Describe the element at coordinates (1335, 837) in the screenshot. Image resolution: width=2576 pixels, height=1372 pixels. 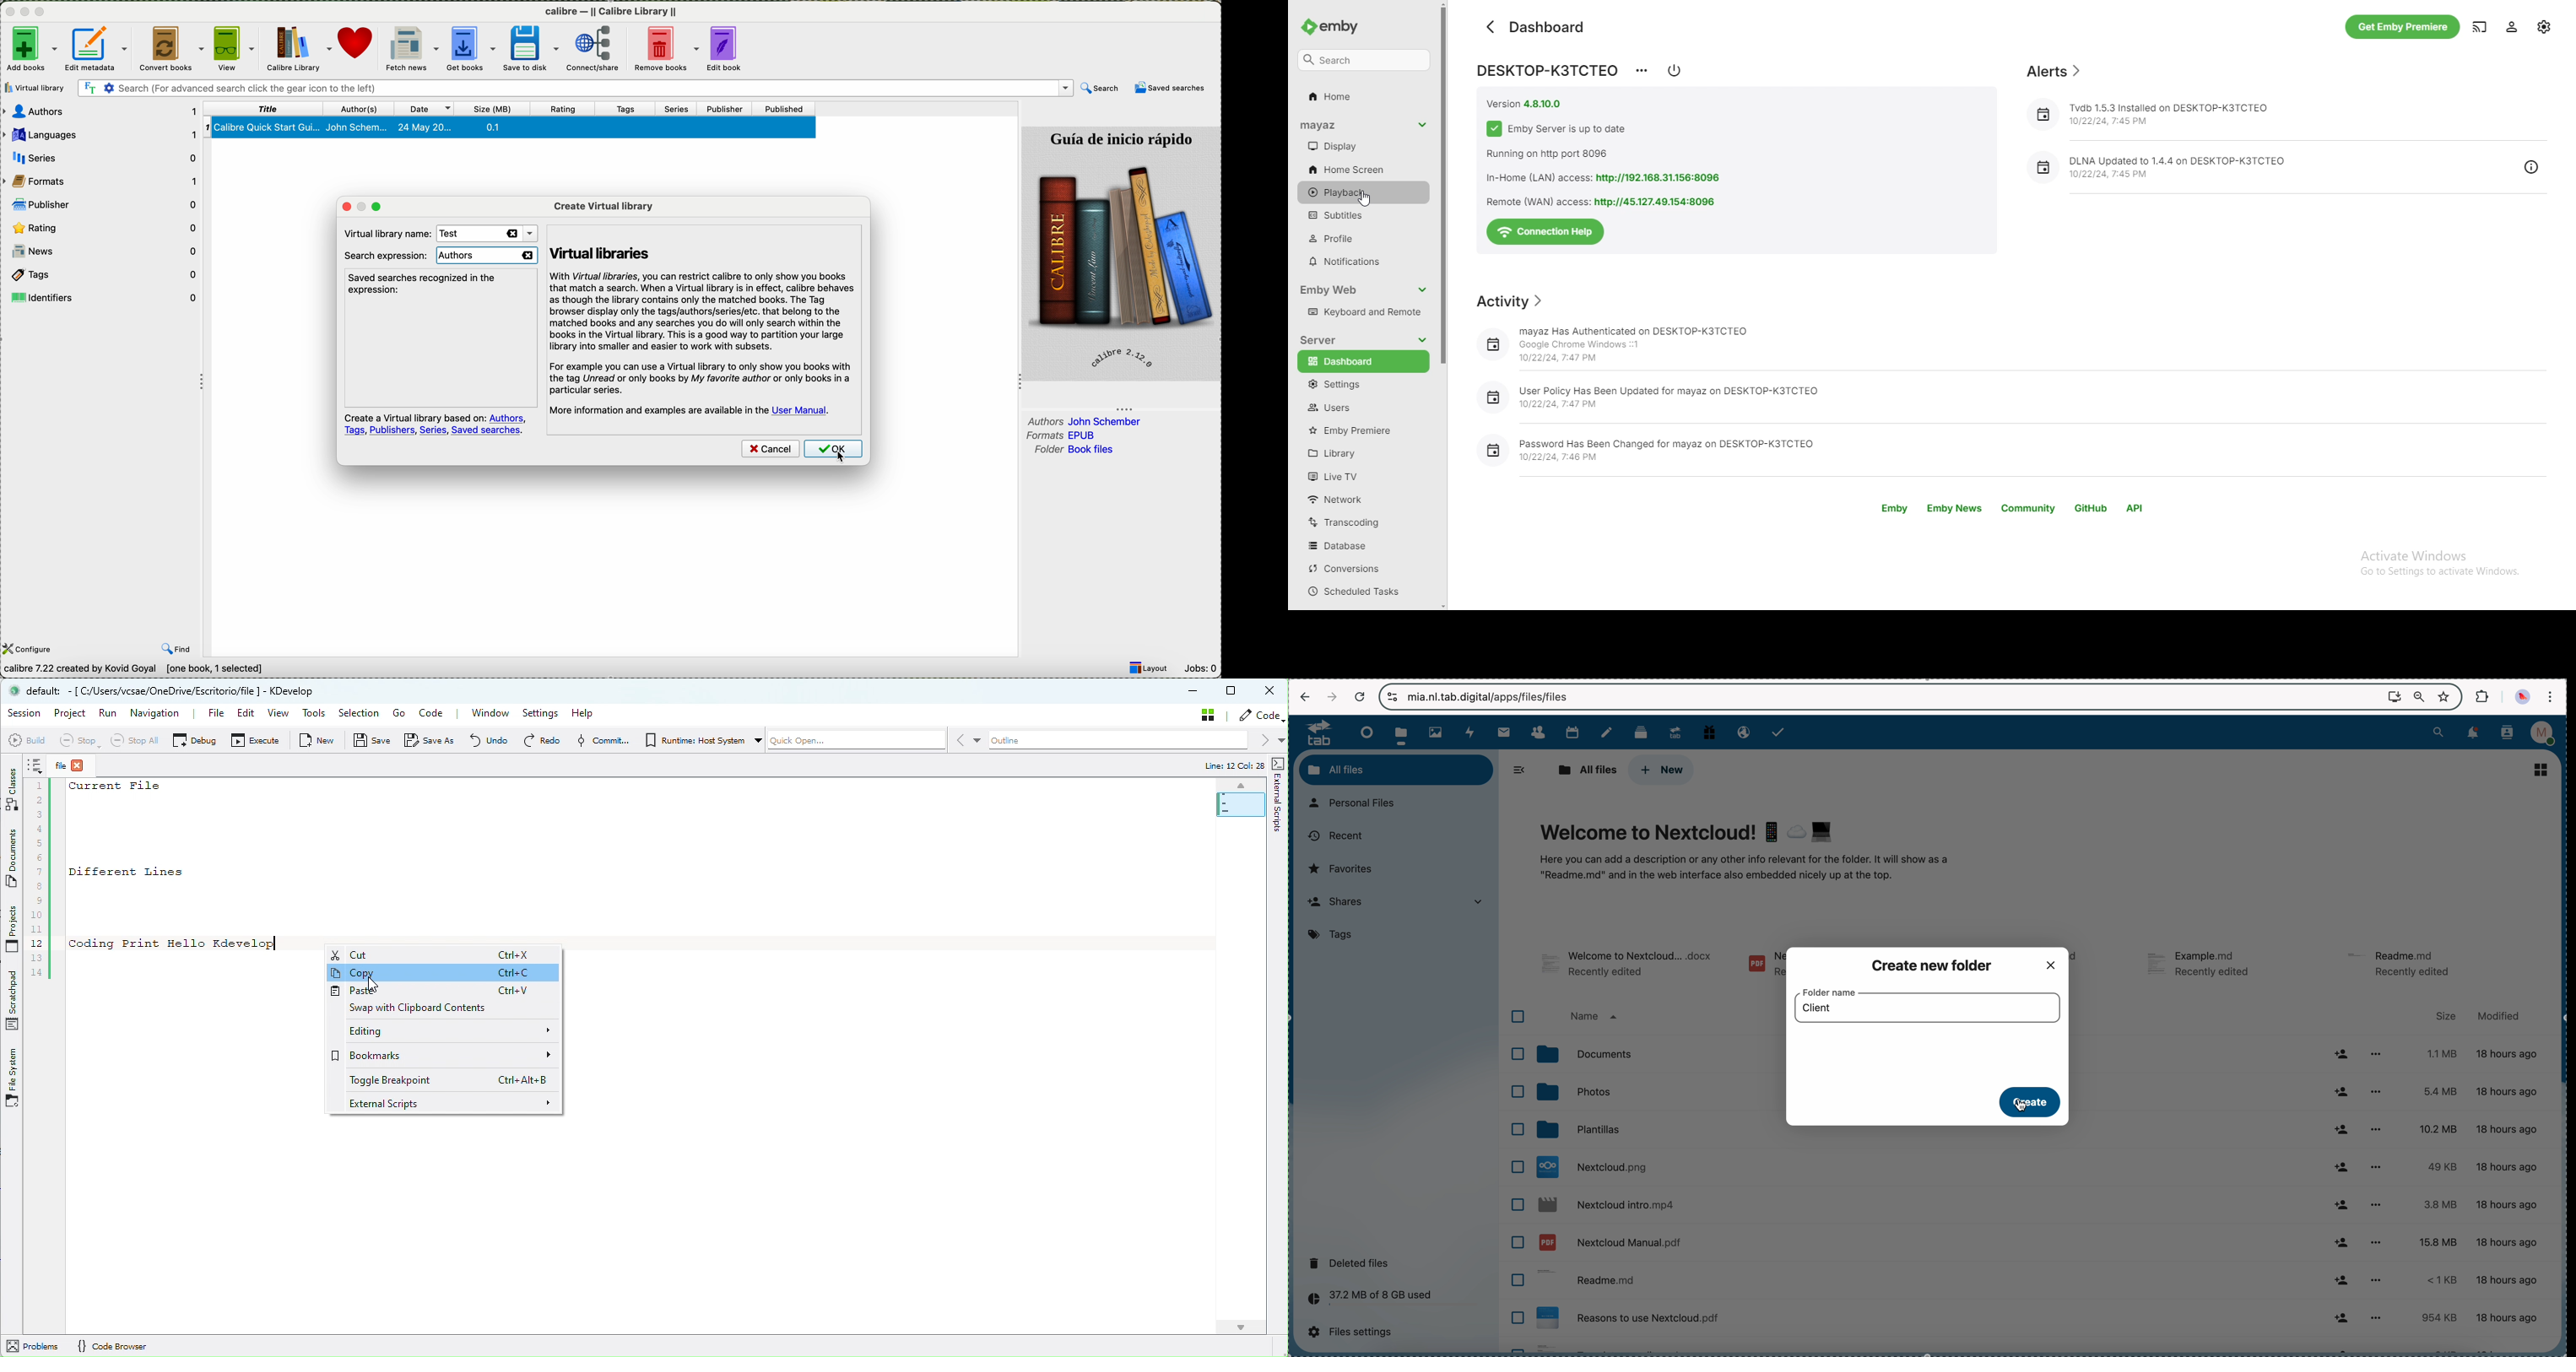
I see `recent` at that location.